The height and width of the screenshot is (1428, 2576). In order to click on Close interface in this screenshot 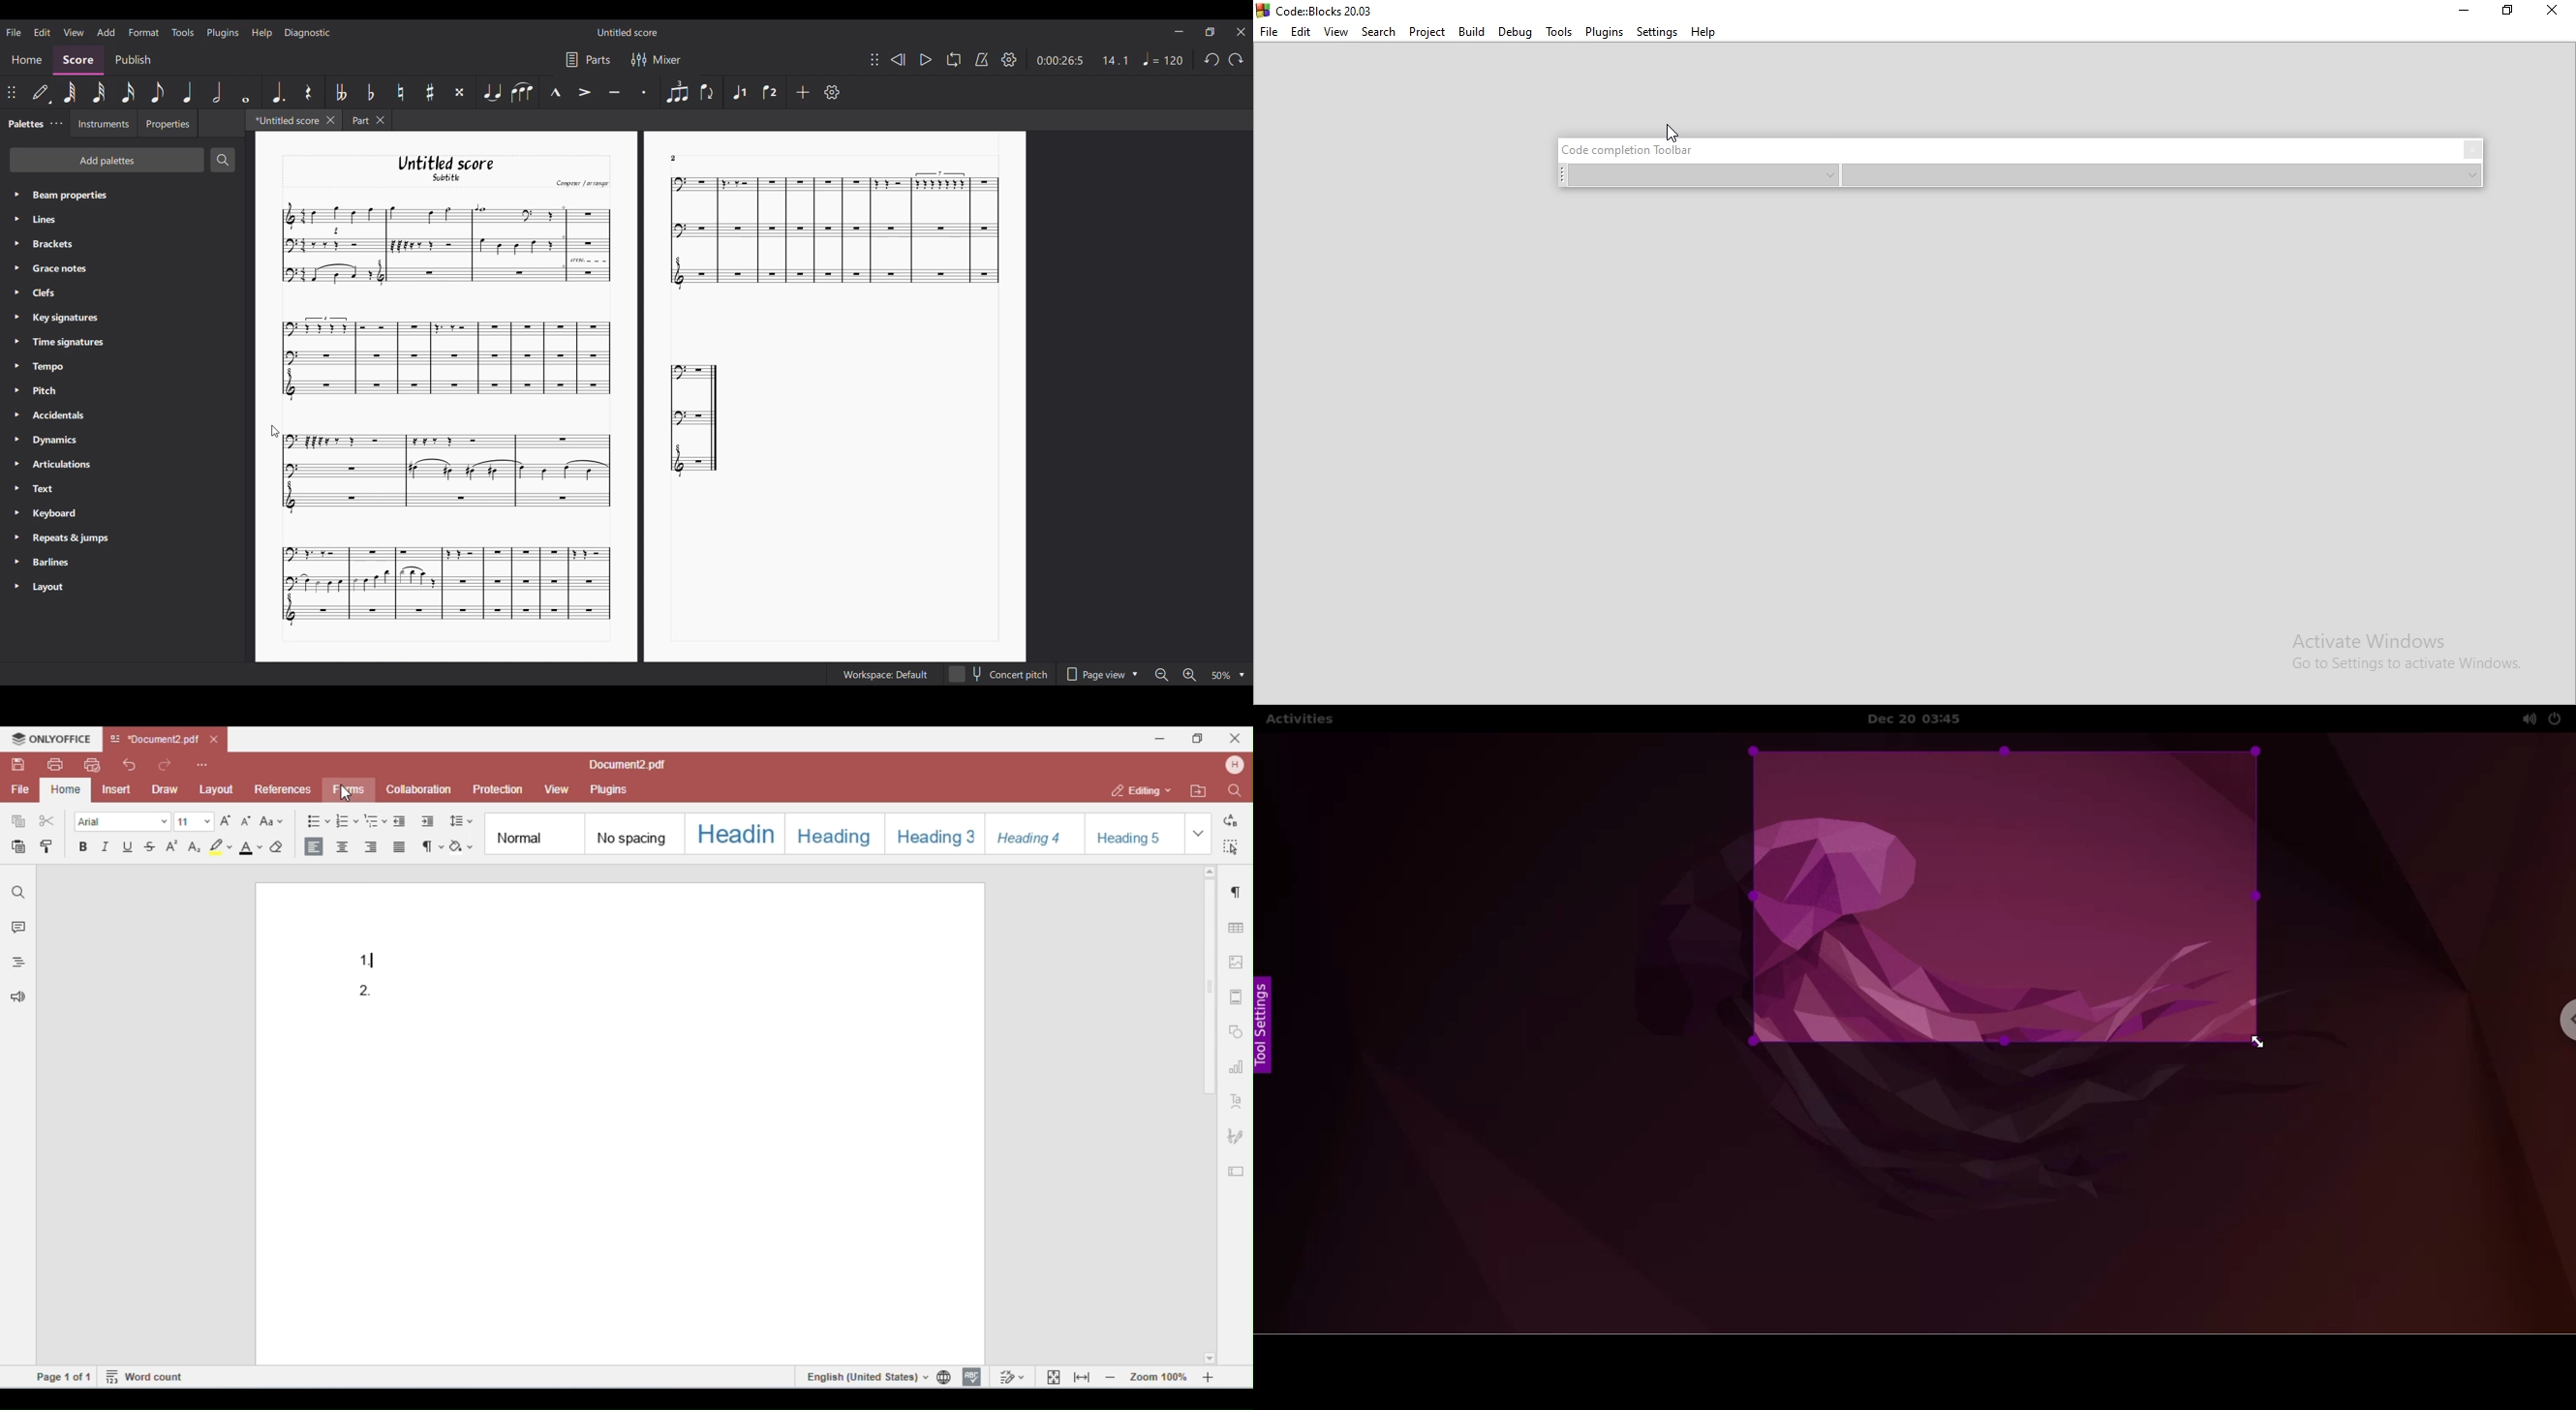, I will do `click(1241, 32)`.